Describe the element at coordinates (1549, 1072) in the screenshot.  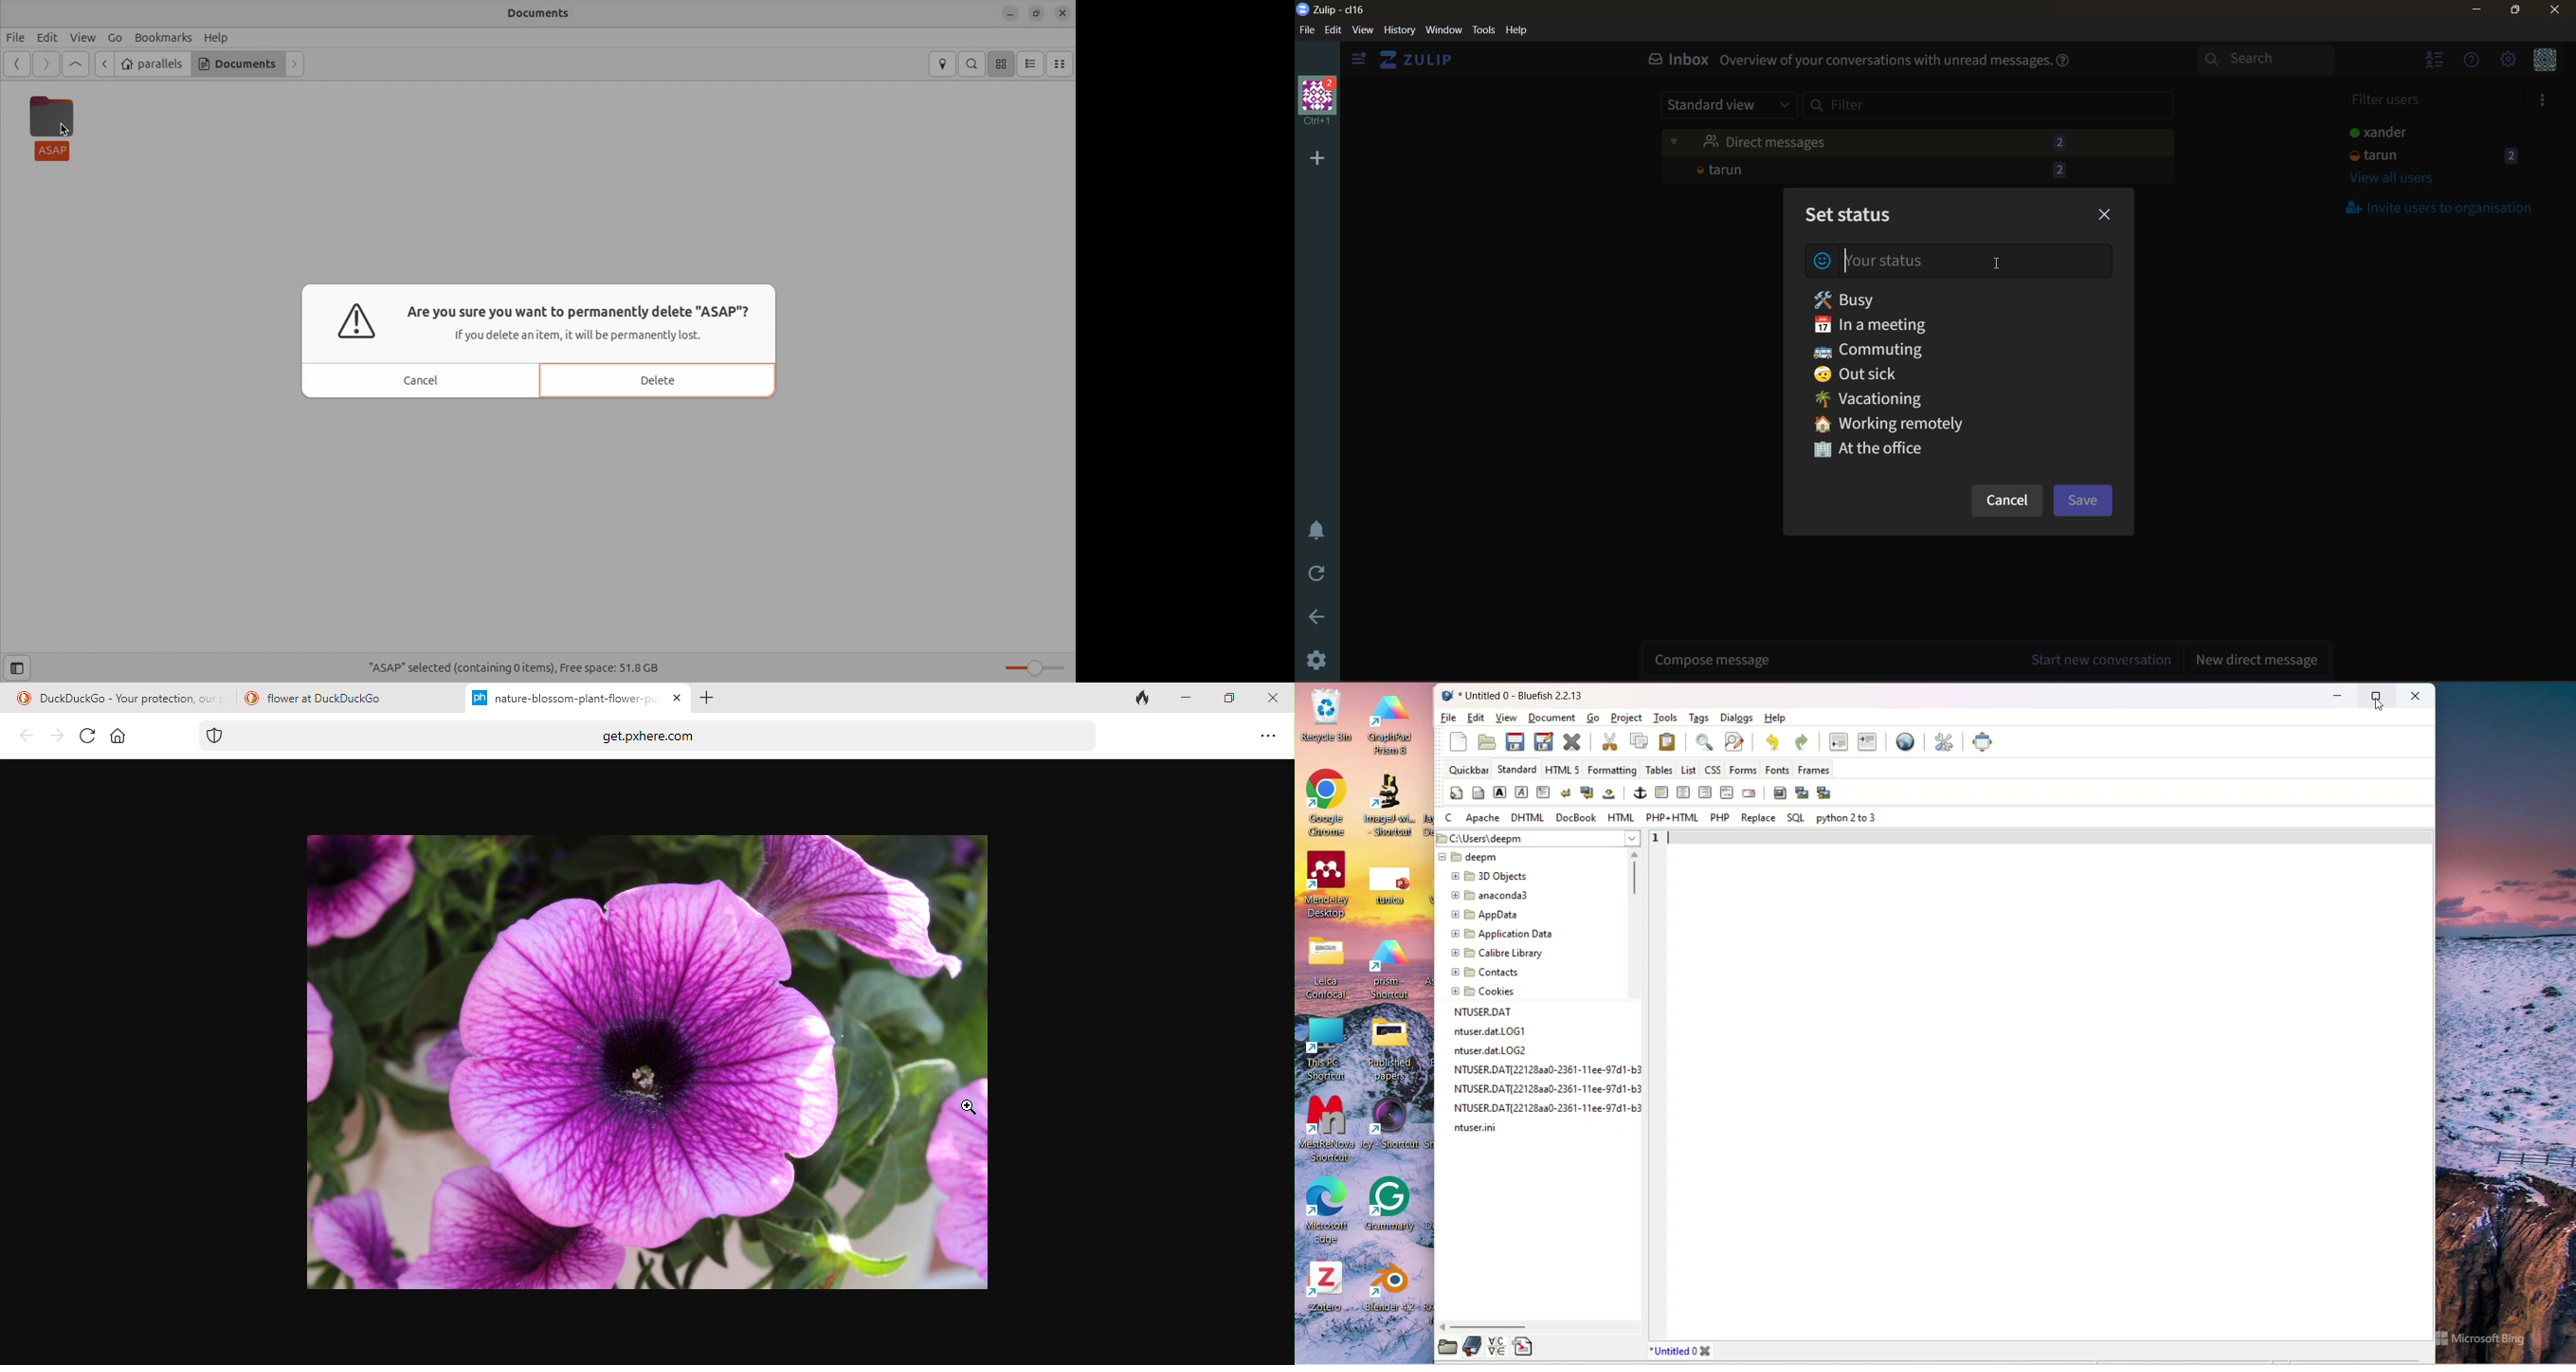
I see `text` at that location.